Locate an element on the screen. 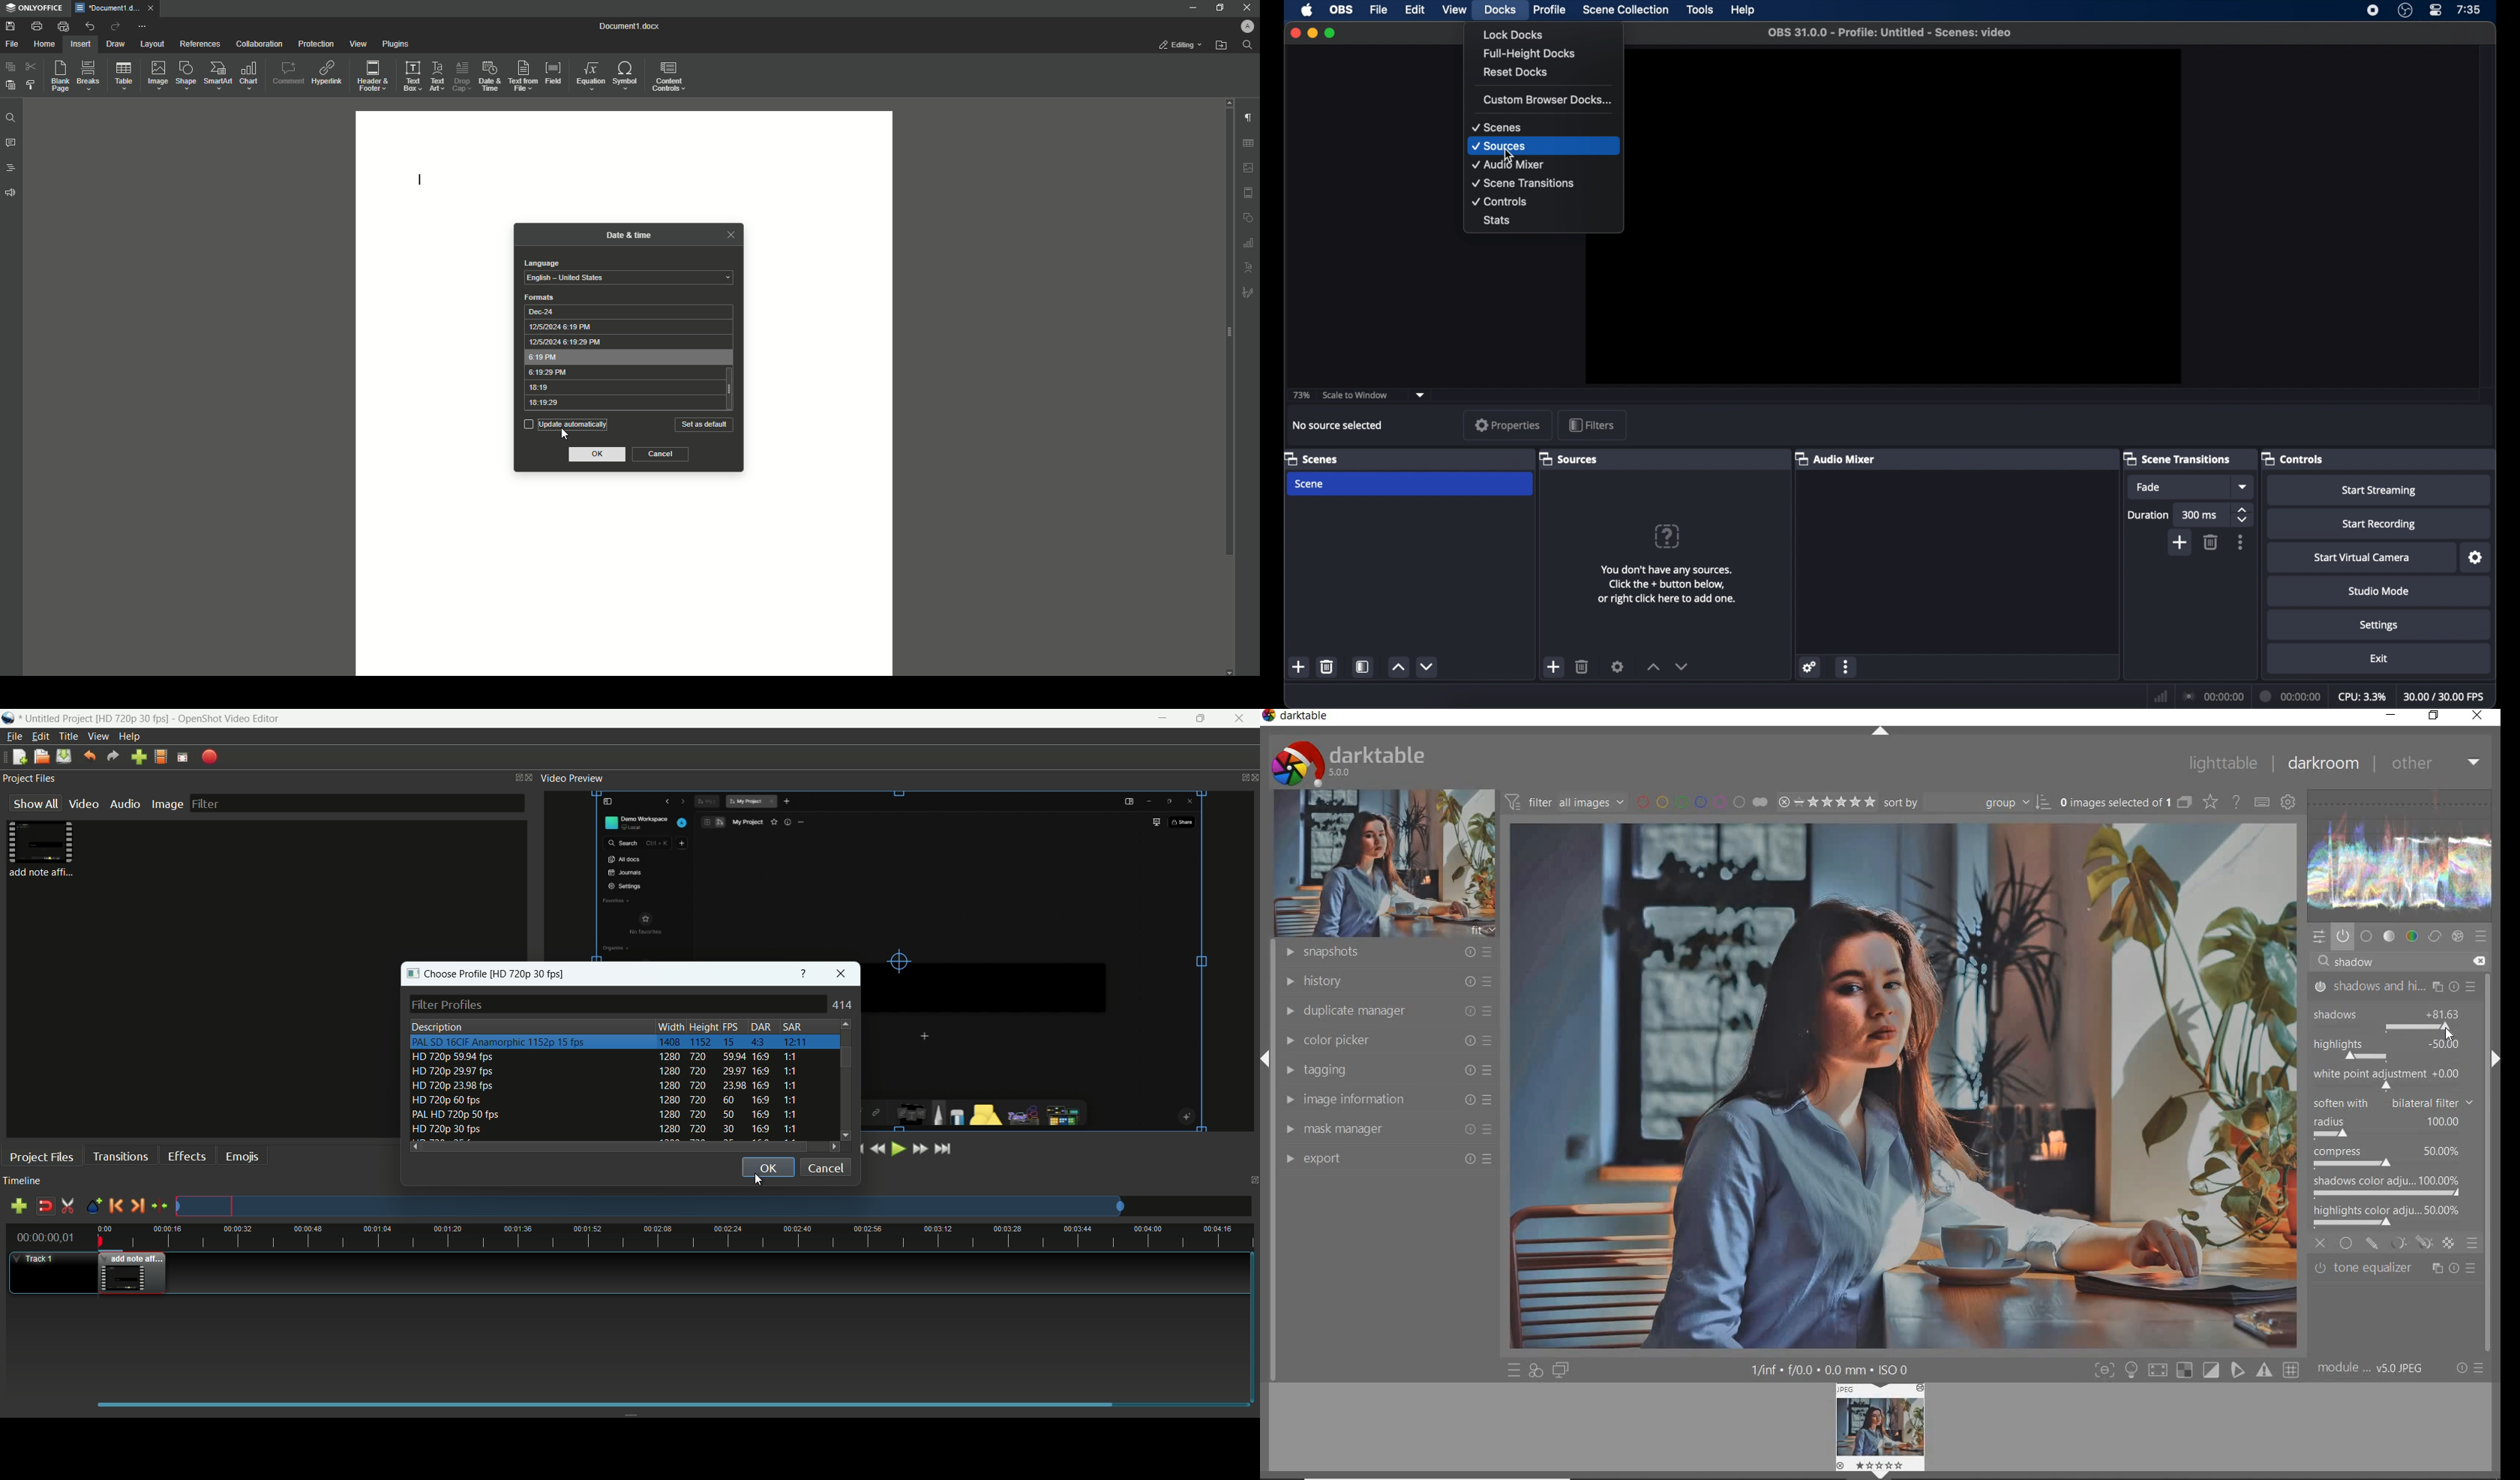  obs is located at coordinates (1341, 11).